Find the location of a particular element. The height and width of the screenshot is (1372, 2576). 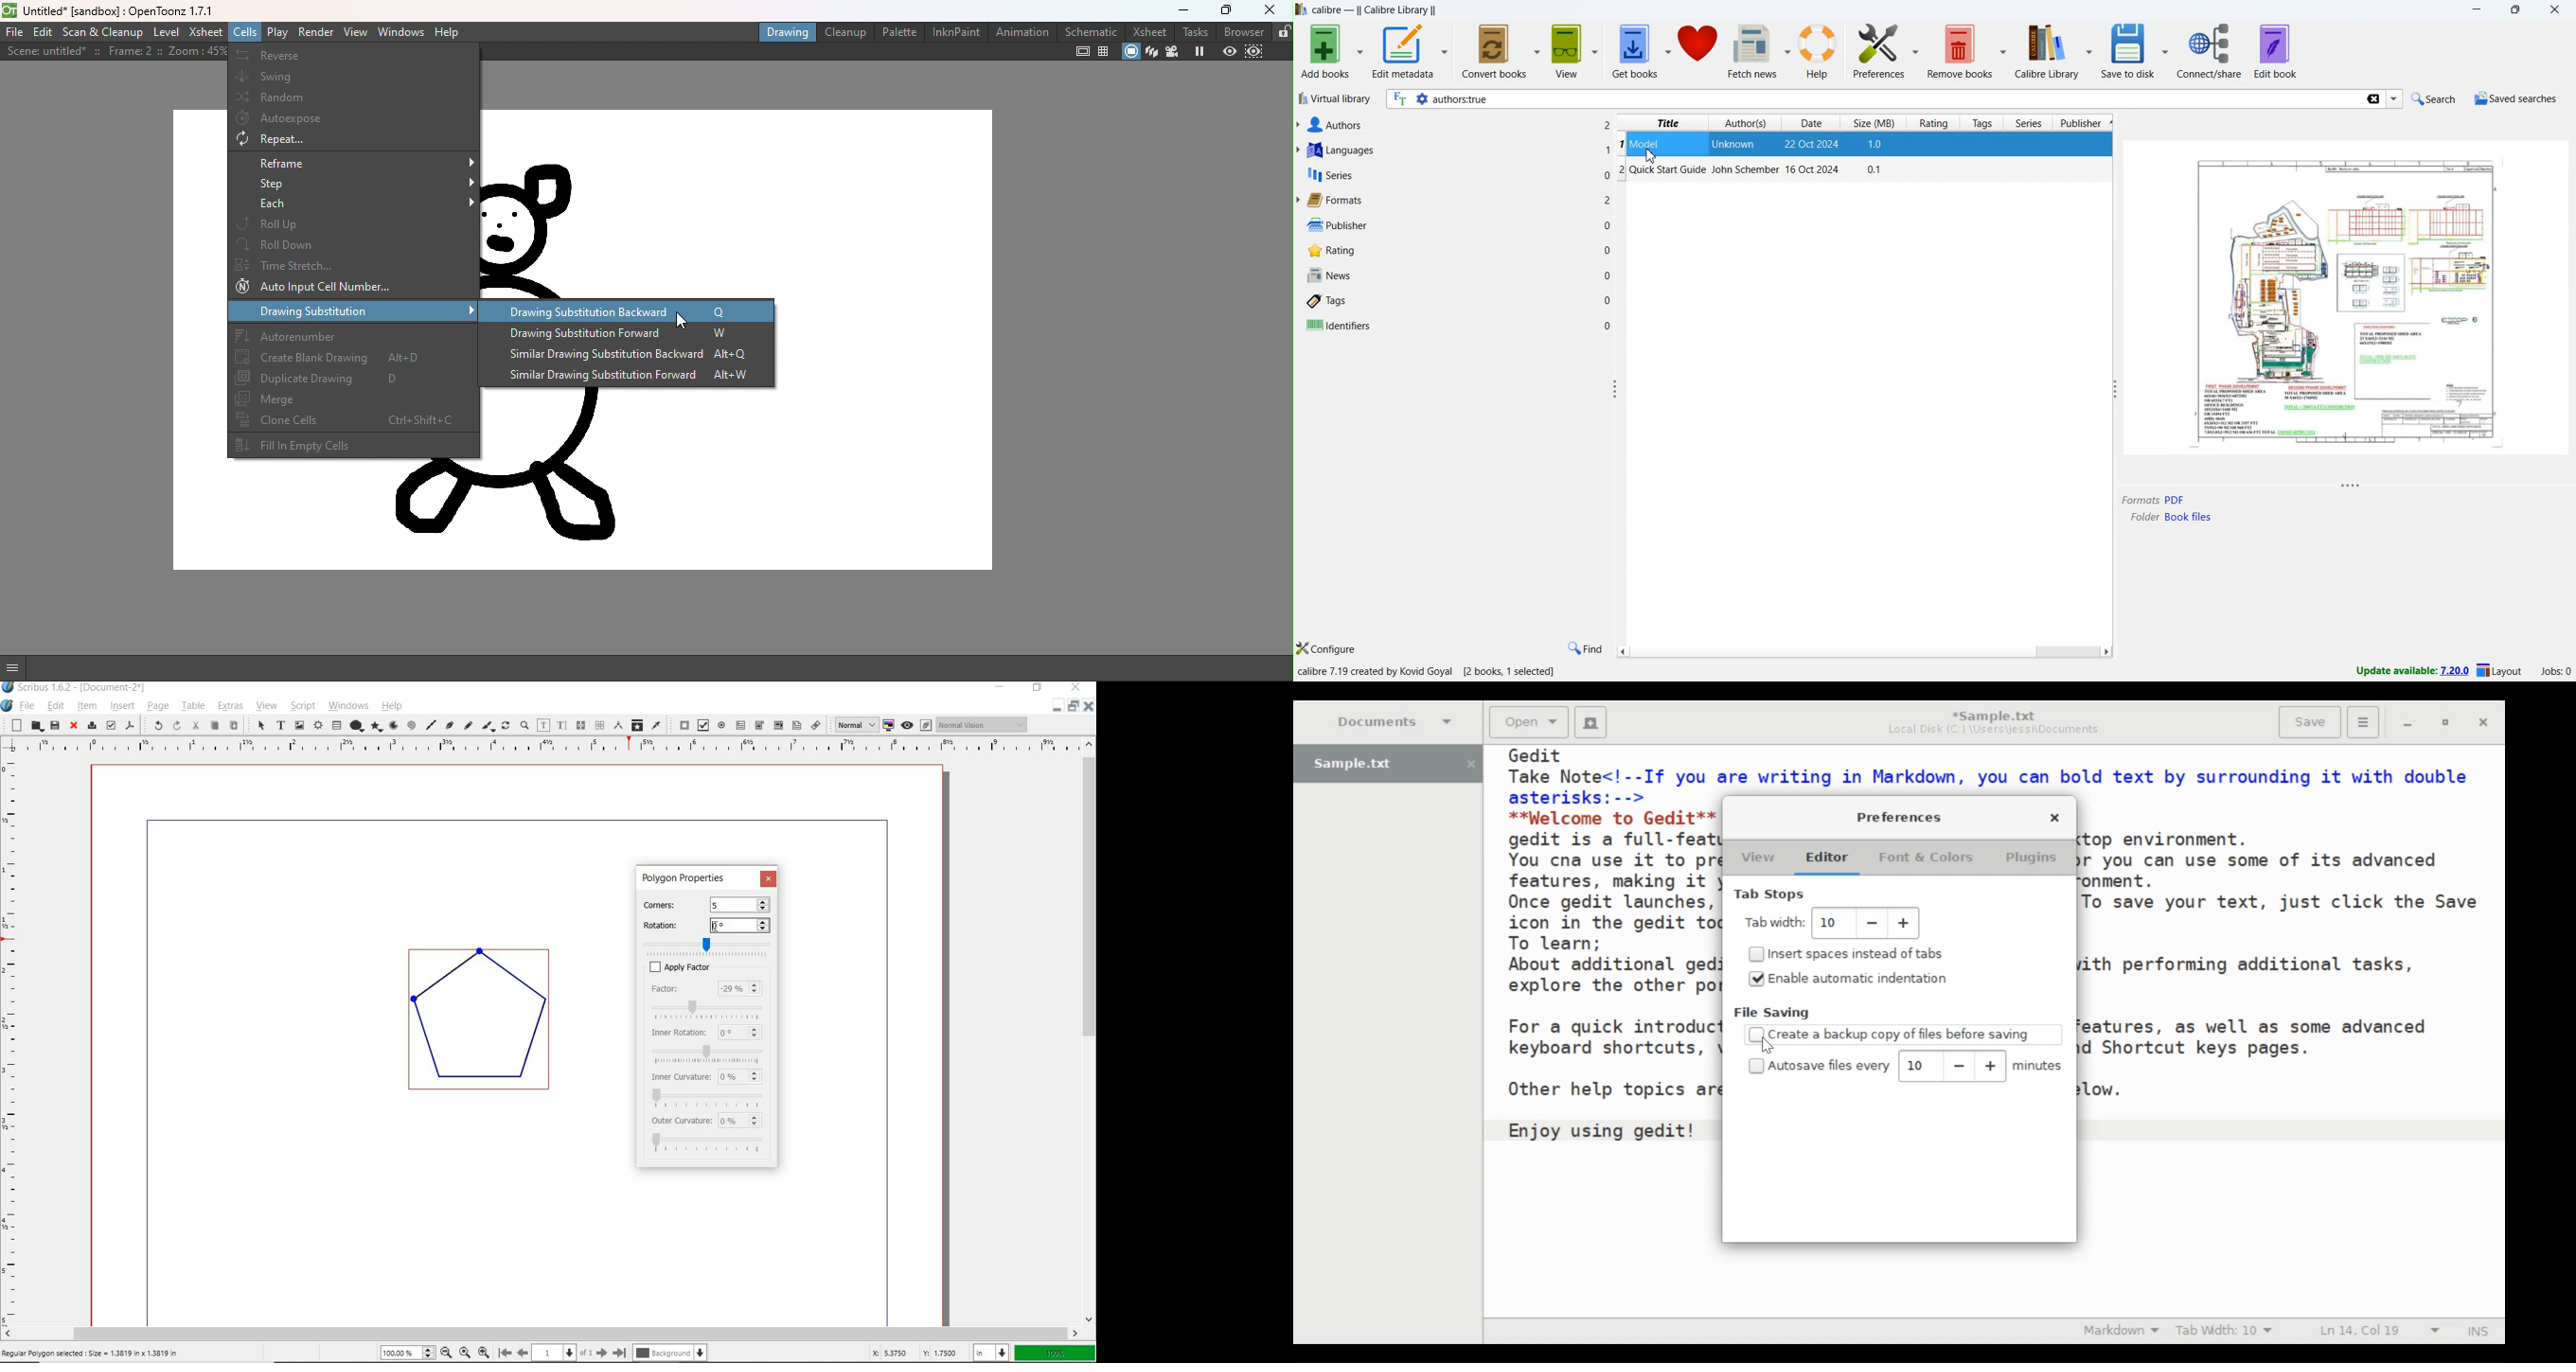

help is located at coordinates (1821, 53).